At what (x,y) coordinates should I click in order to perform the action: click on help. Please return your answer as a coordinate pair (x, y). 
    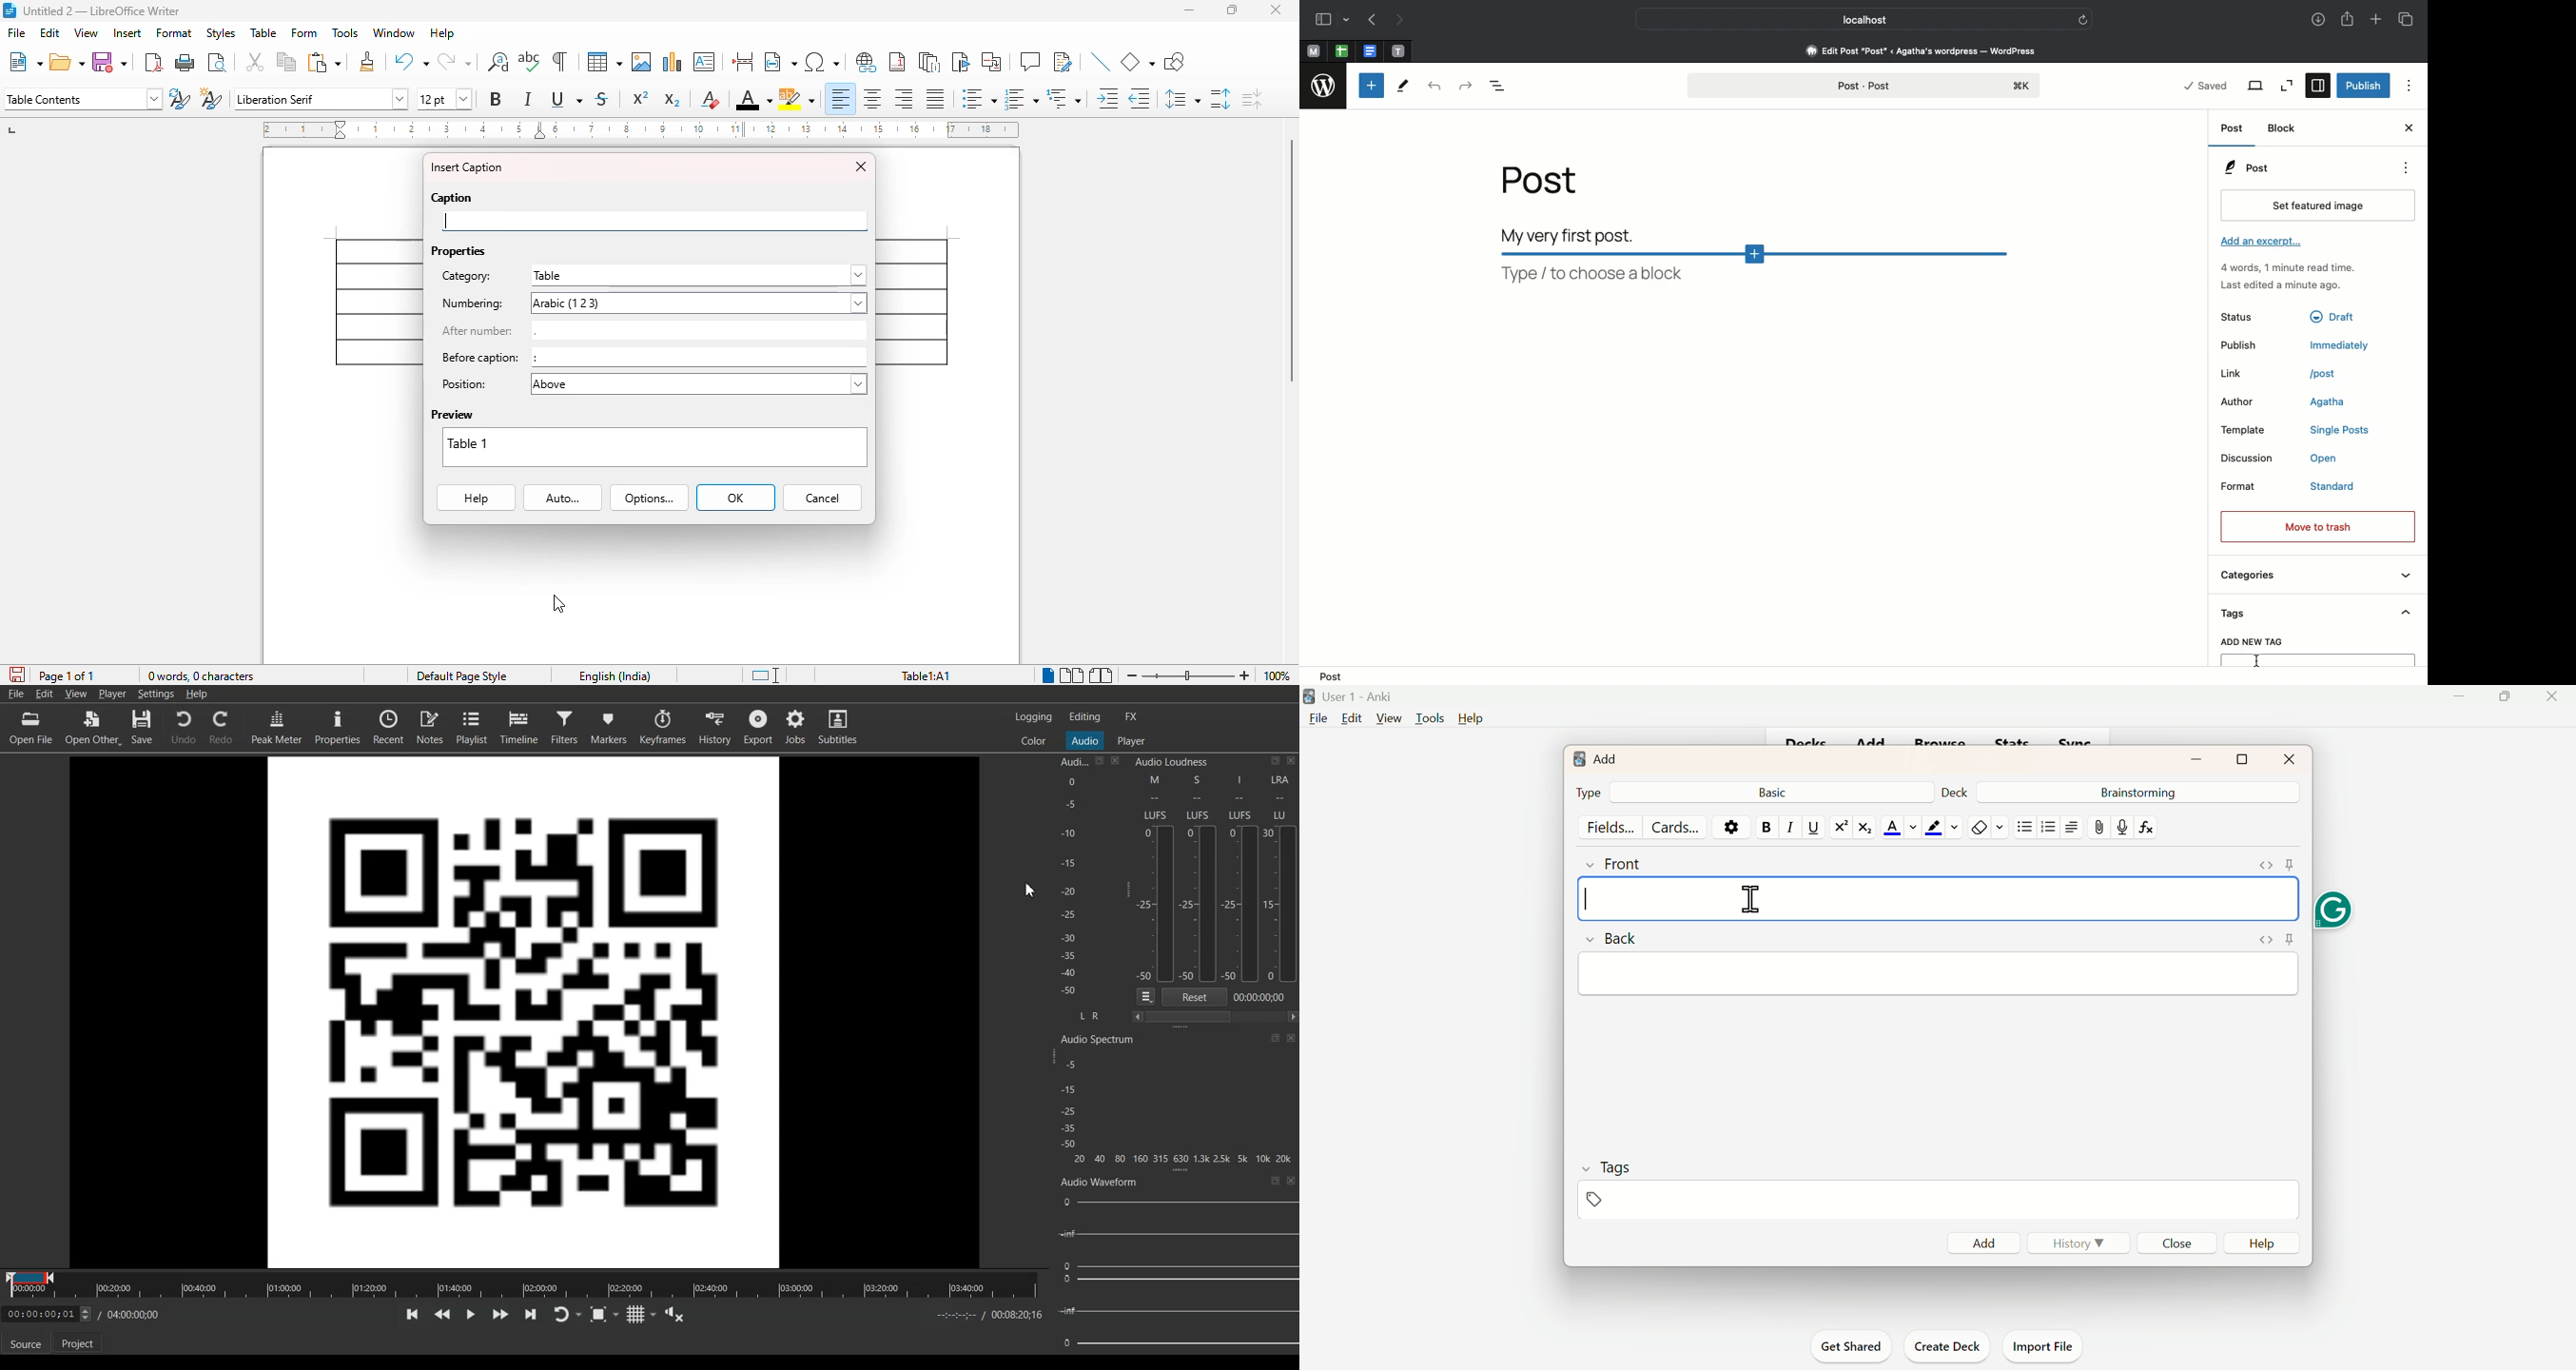
    Looking at the image, I should click on (476, 499).